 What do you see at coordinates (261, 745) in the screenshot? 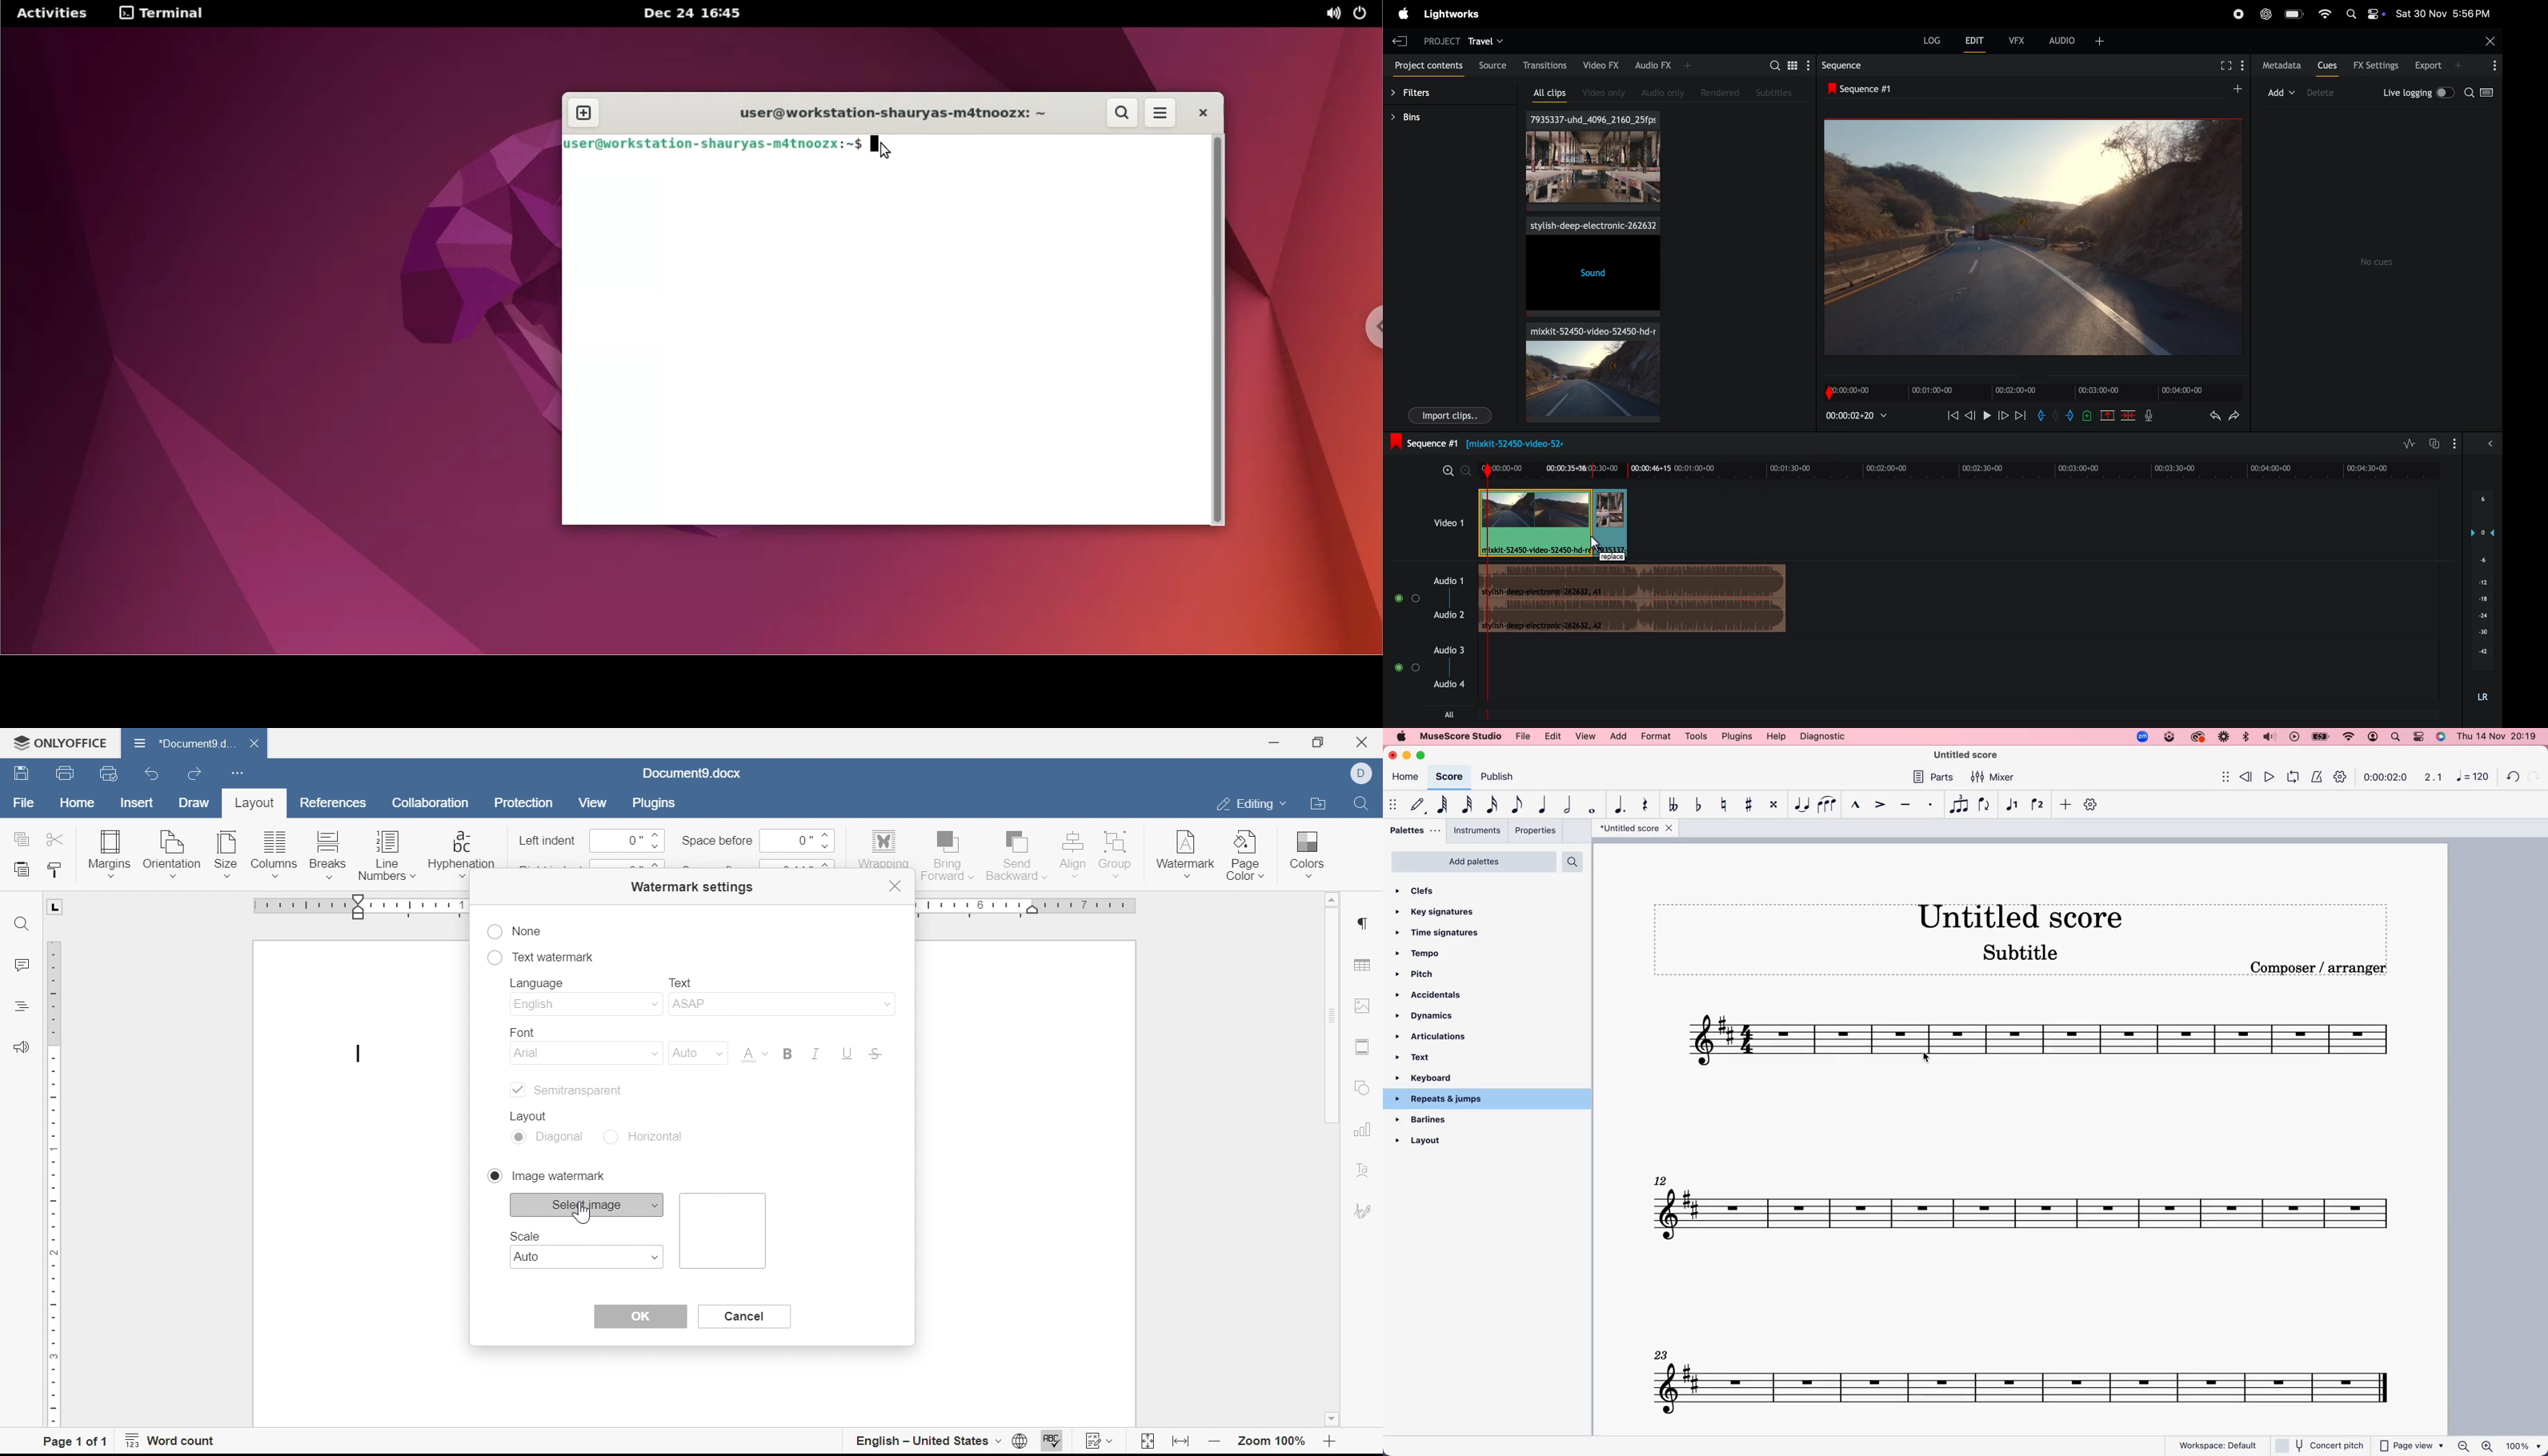
I see `close` at bounding box center [261, 745].